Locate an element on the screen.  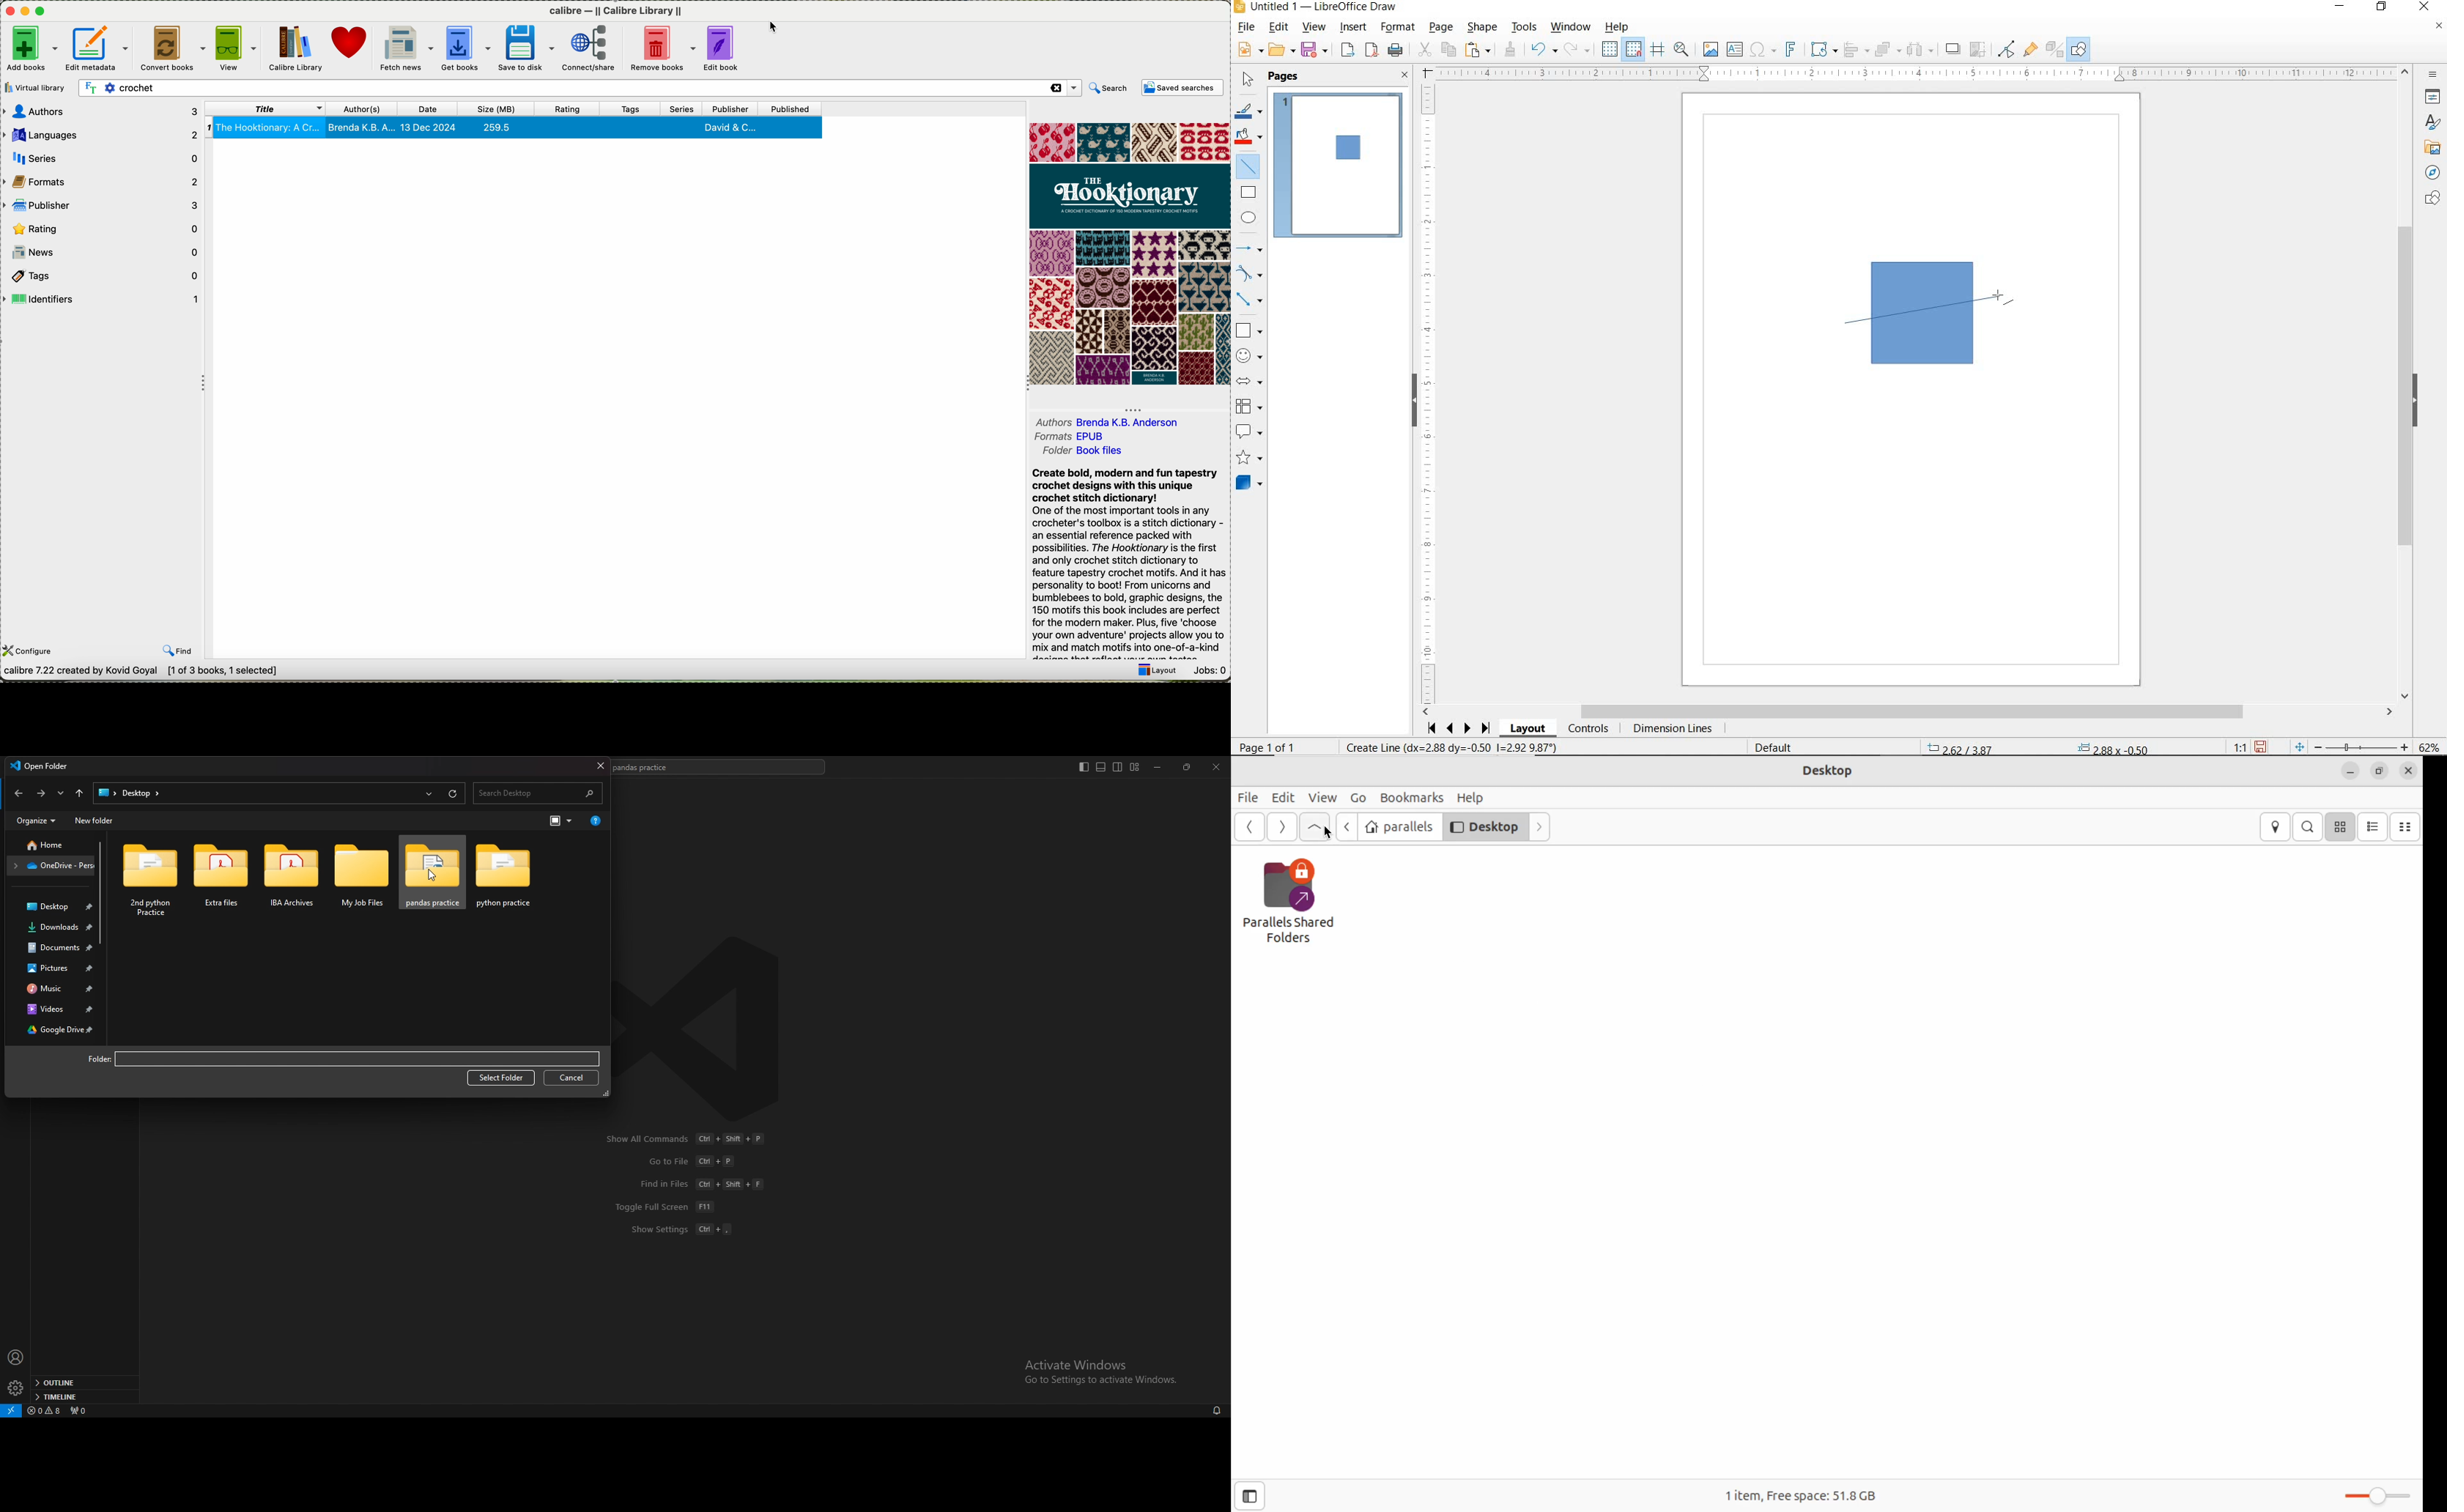
WINDOW is located at coordinates (1571, 28).